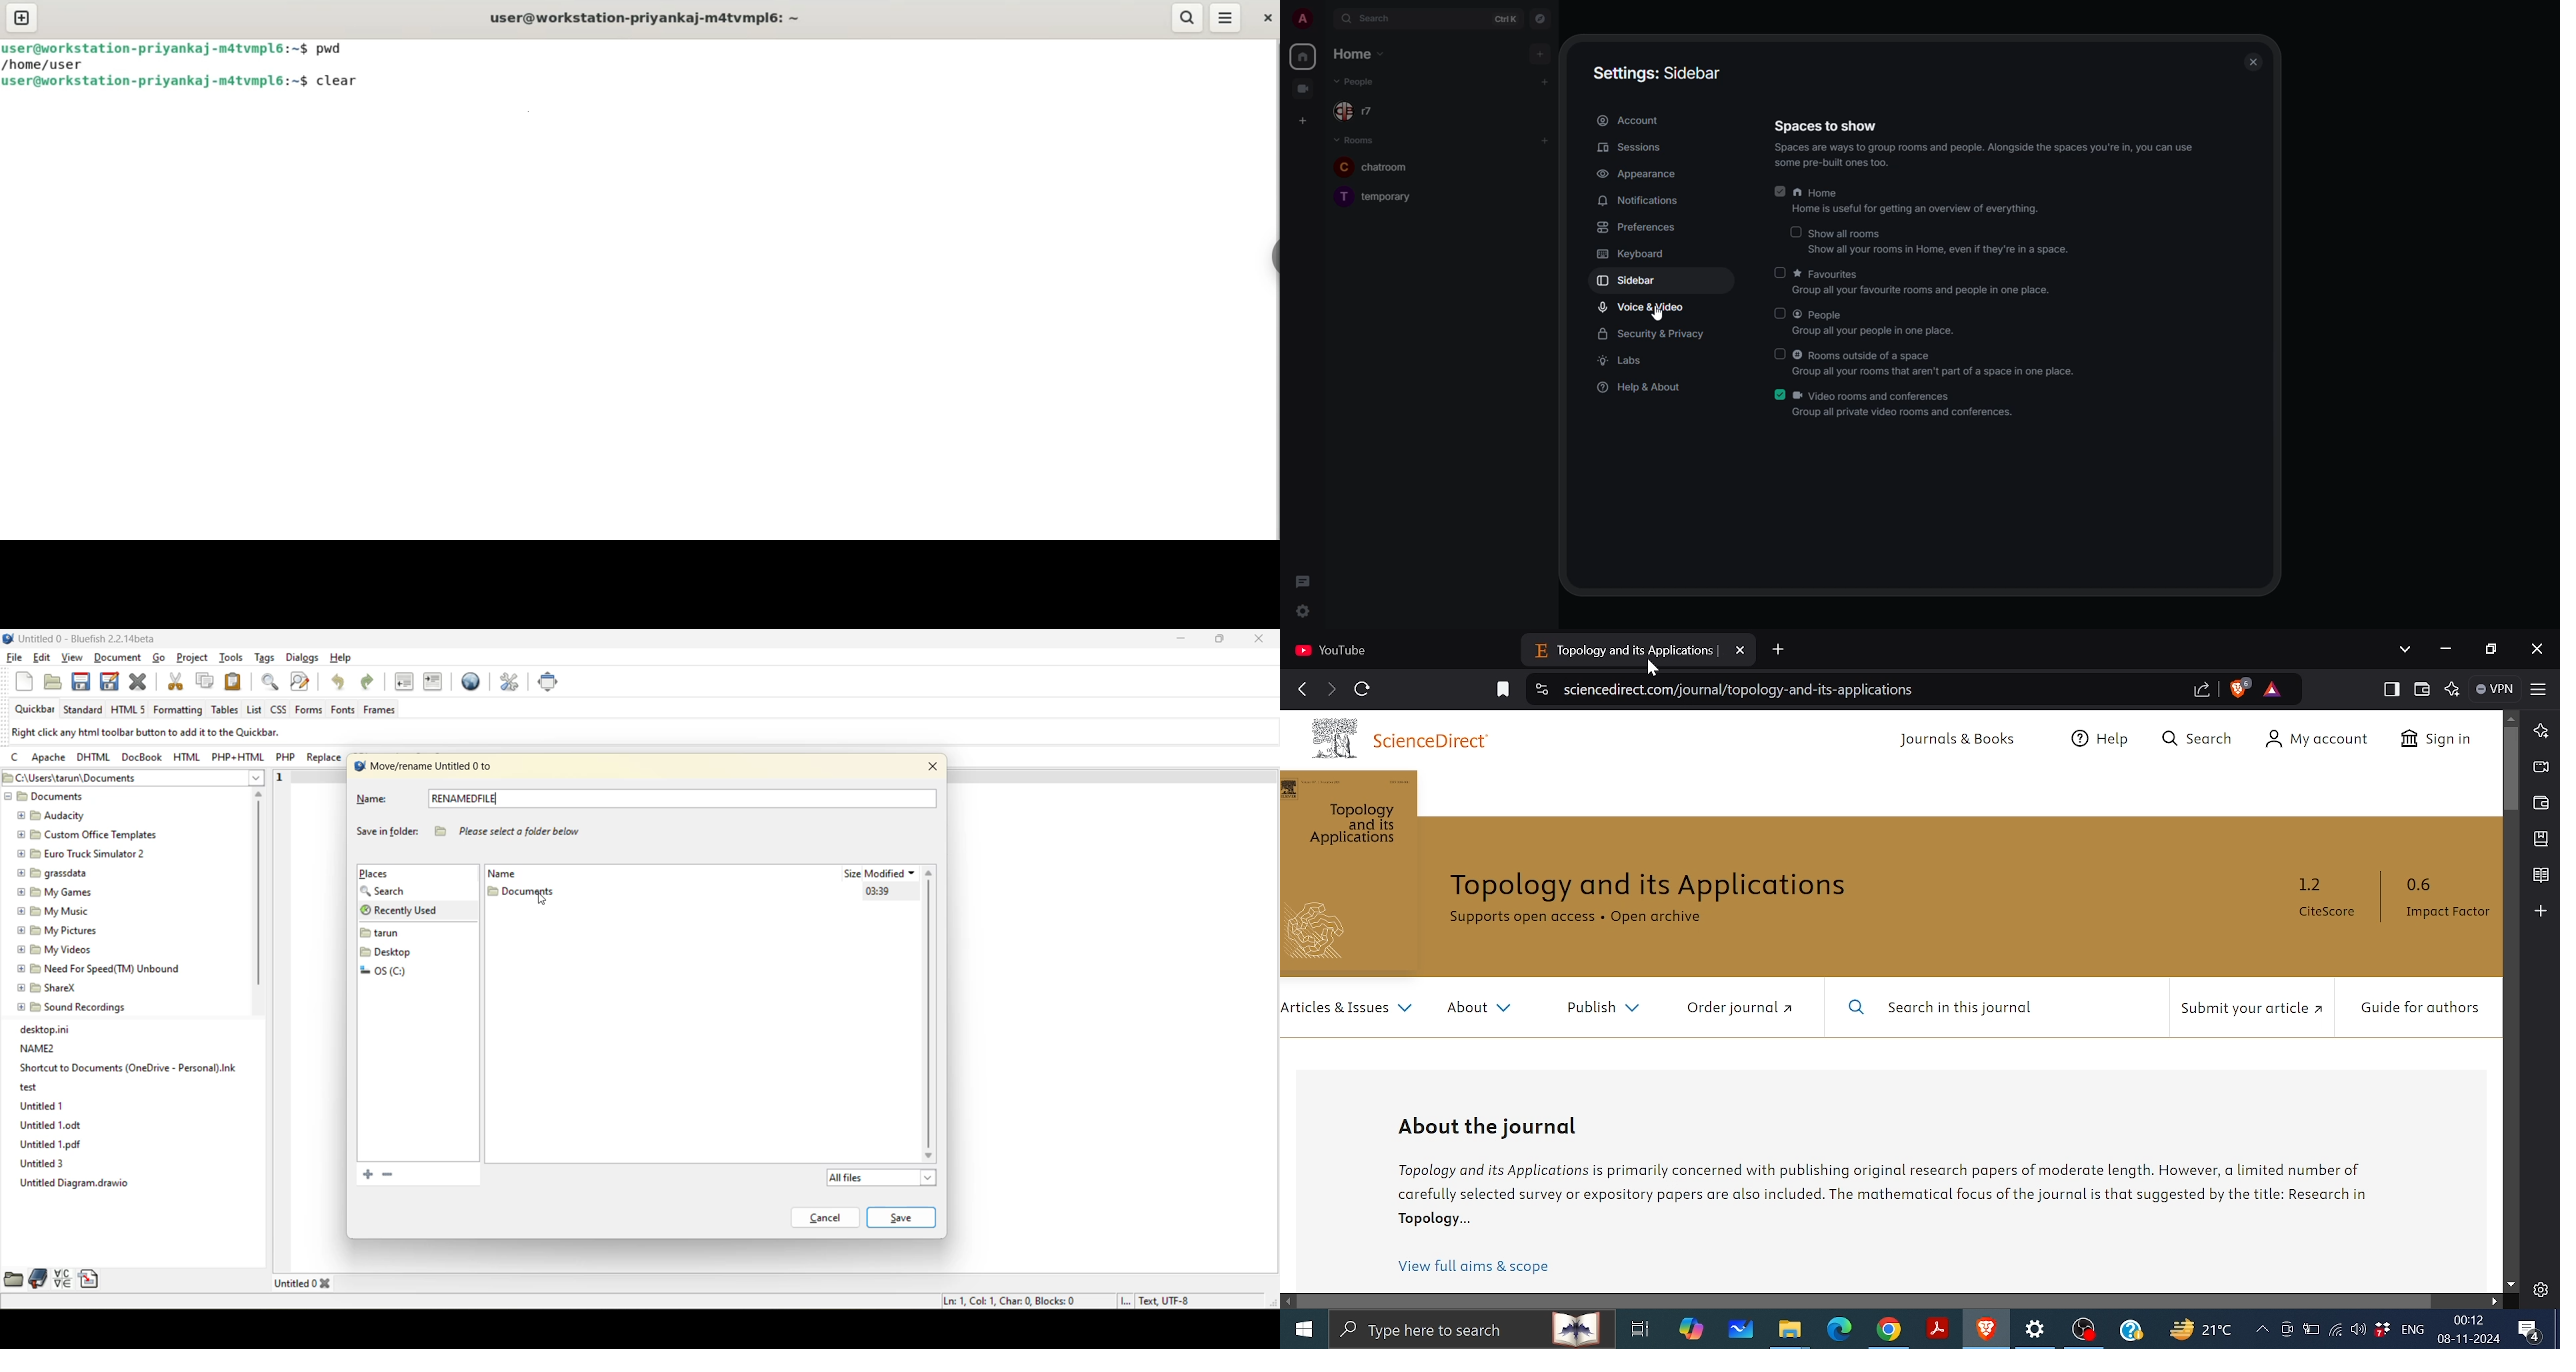 Image resolution: width=2576 pixels, height=1372 pixels. Describe the element at coordinates (1226, 19) in the screenshot. I see `menu` at that location.